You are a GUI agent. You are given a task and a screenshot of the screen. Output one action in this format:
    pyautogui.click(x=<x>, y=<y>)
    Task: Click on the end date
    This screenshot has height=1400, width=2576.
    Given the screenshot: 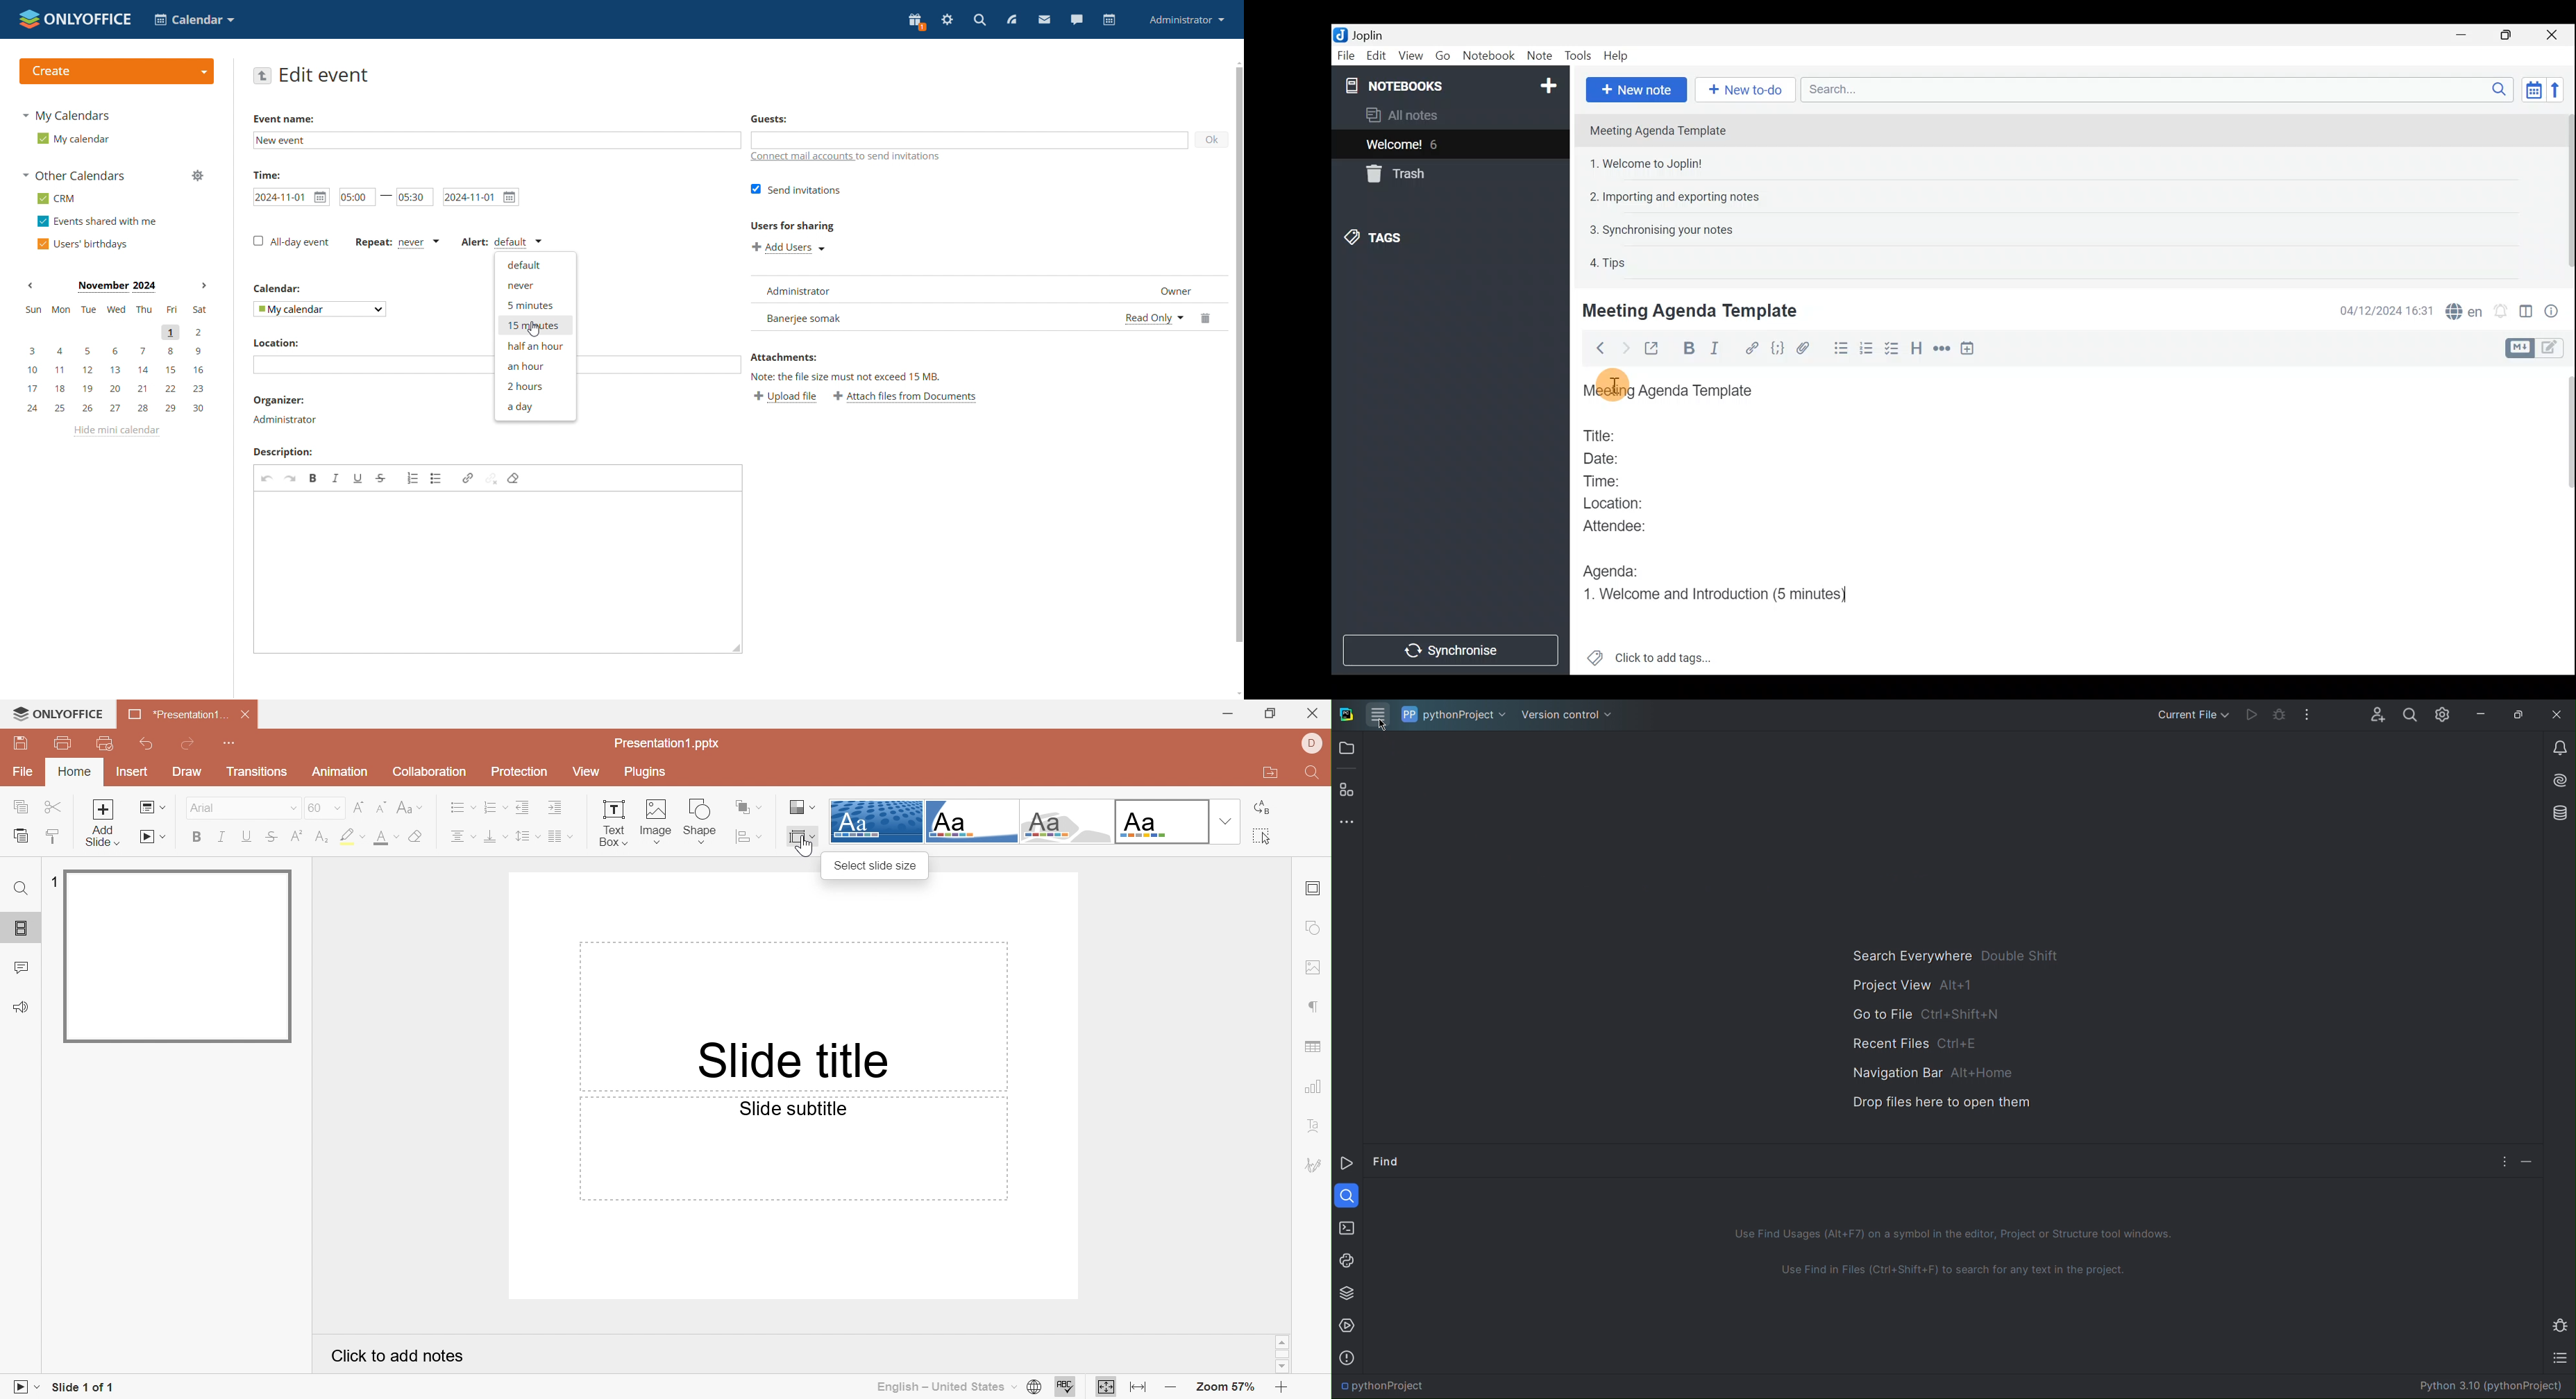 What is the action you would take?
    pyautogui.click(x=482, y=197)
    